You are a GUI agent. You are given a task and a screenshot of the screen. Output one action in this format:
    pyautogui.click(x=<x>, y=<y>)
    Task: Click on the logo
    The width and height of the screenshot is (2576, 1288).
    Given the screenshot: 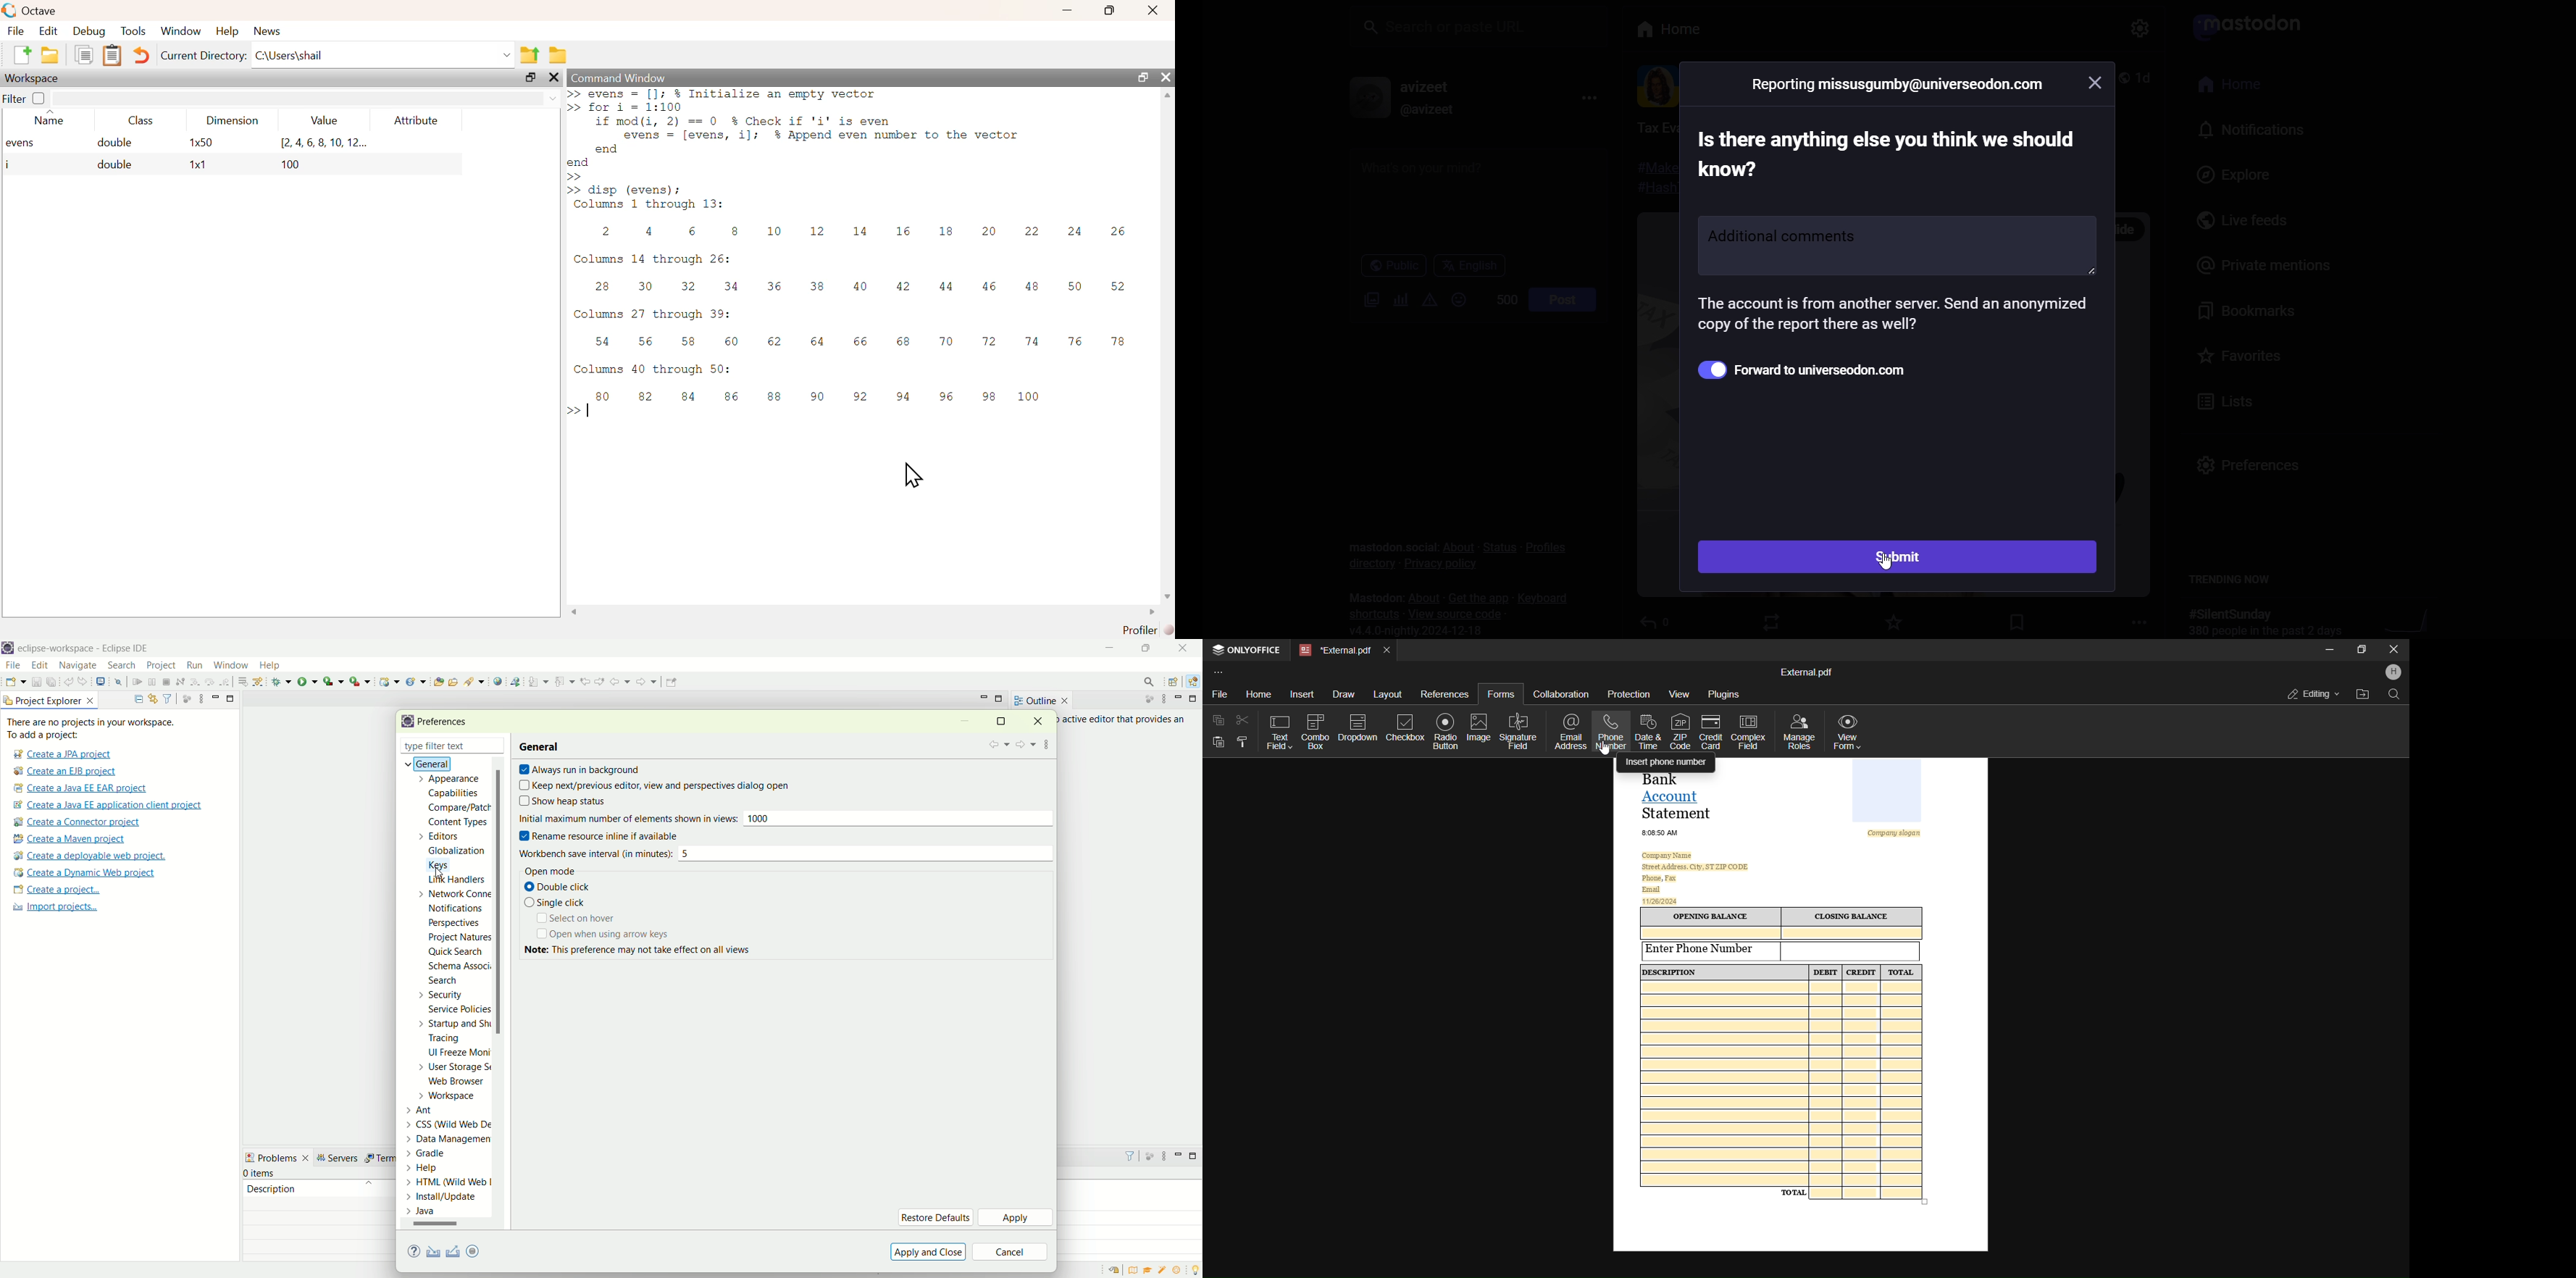 What is the action you would take?
    pyautogui.click(x=8, y=649)
    